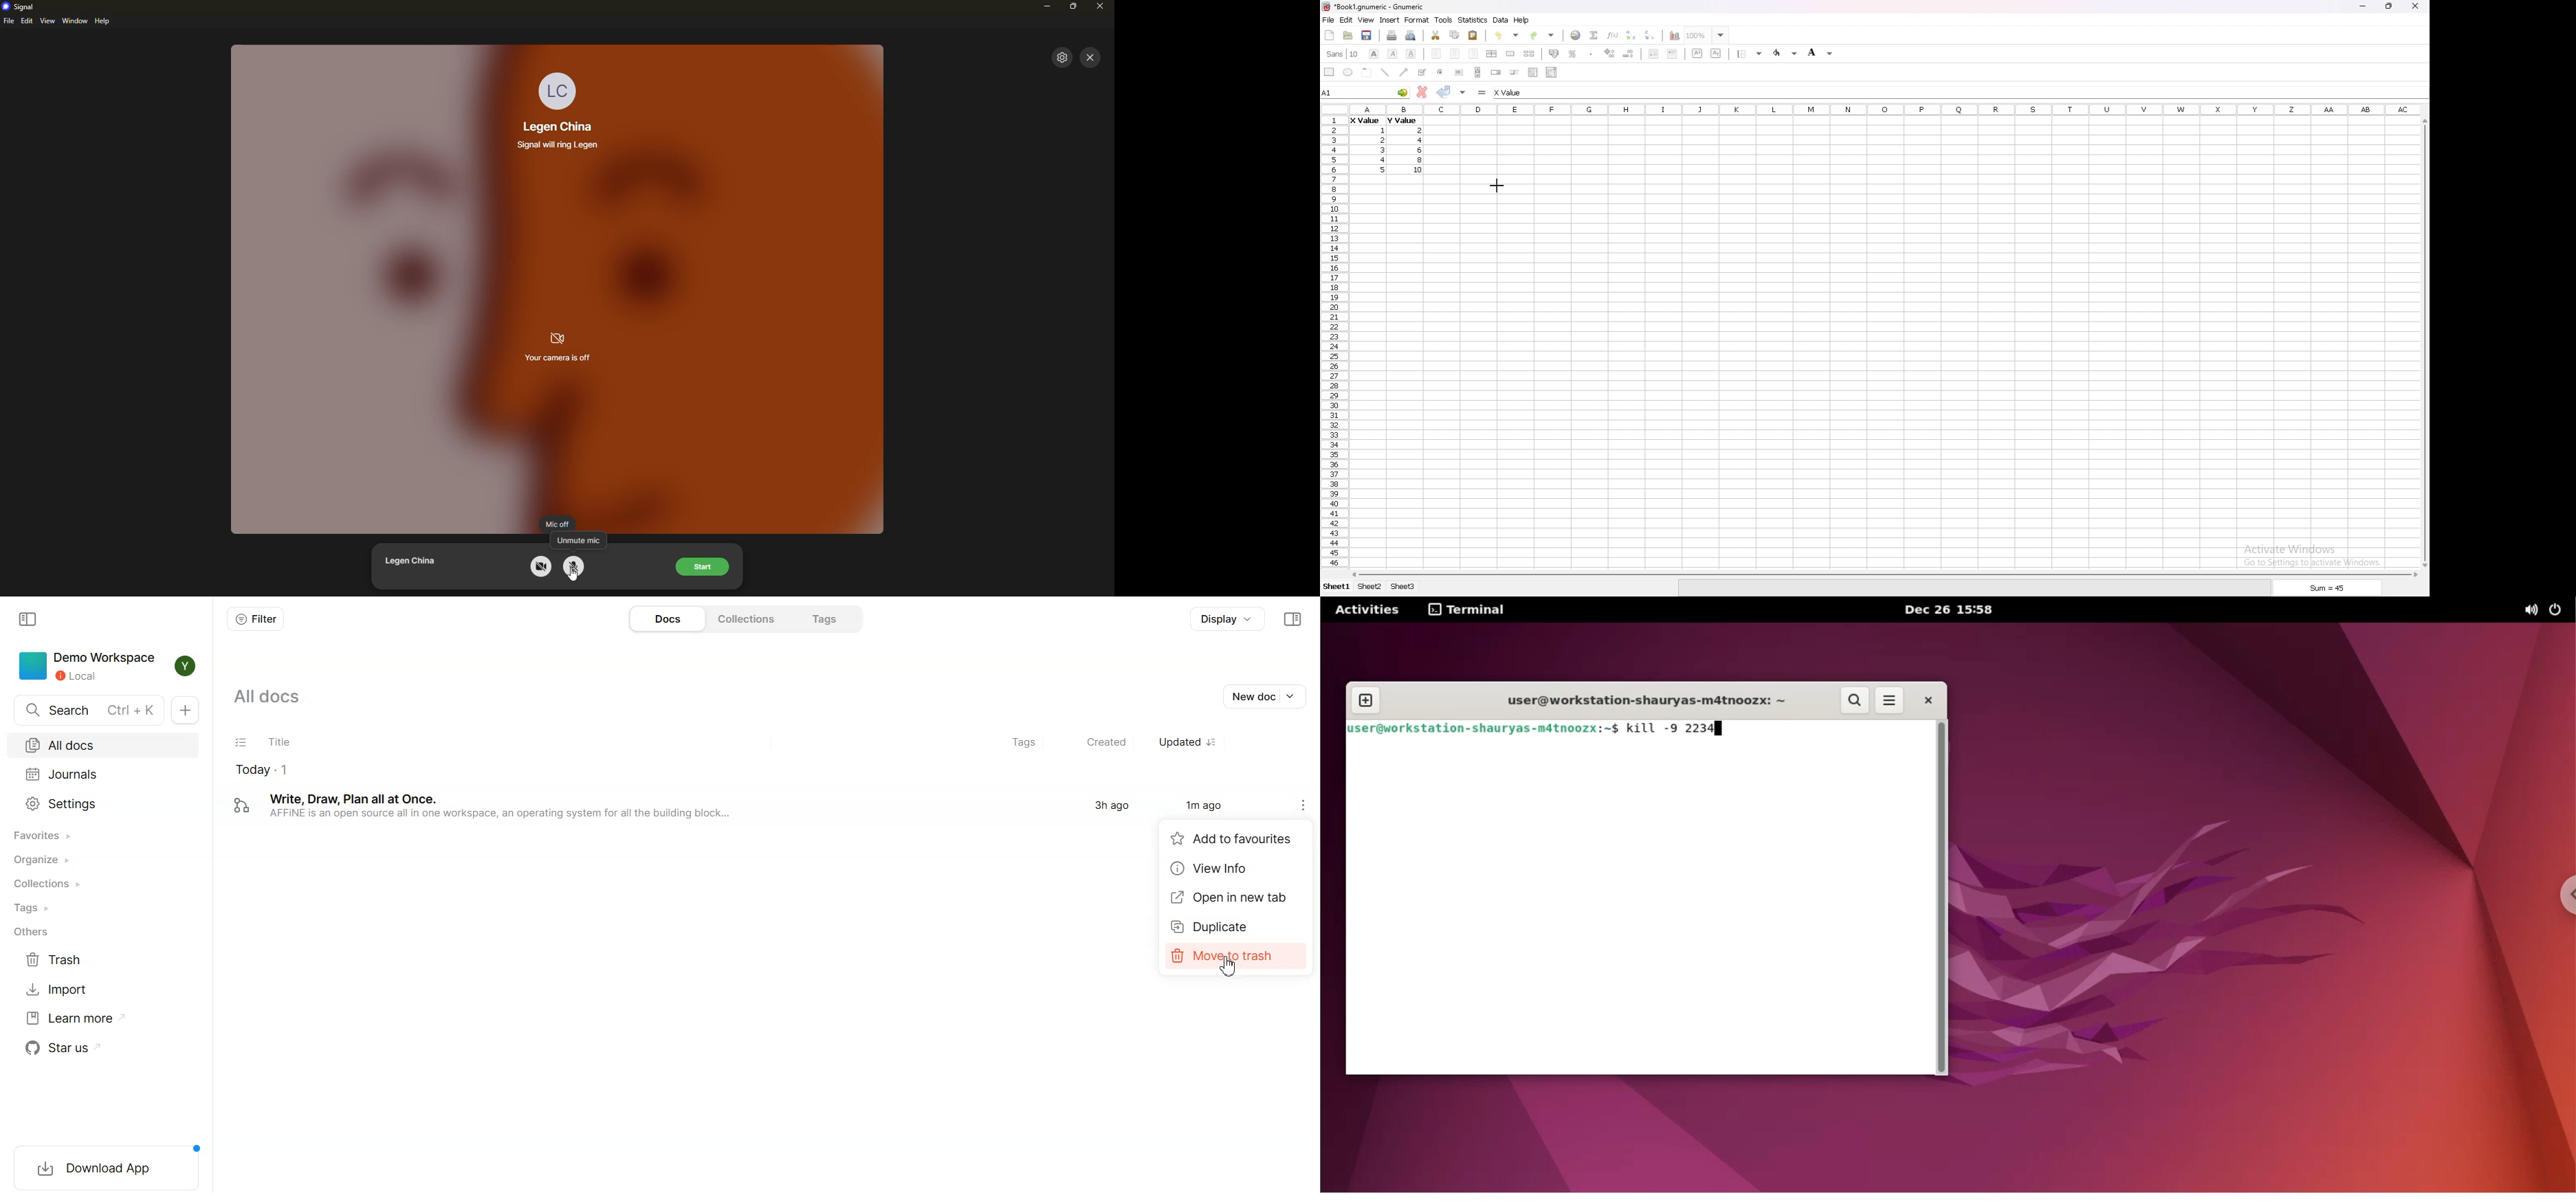  I want to click on Collections, so click(750, 618).